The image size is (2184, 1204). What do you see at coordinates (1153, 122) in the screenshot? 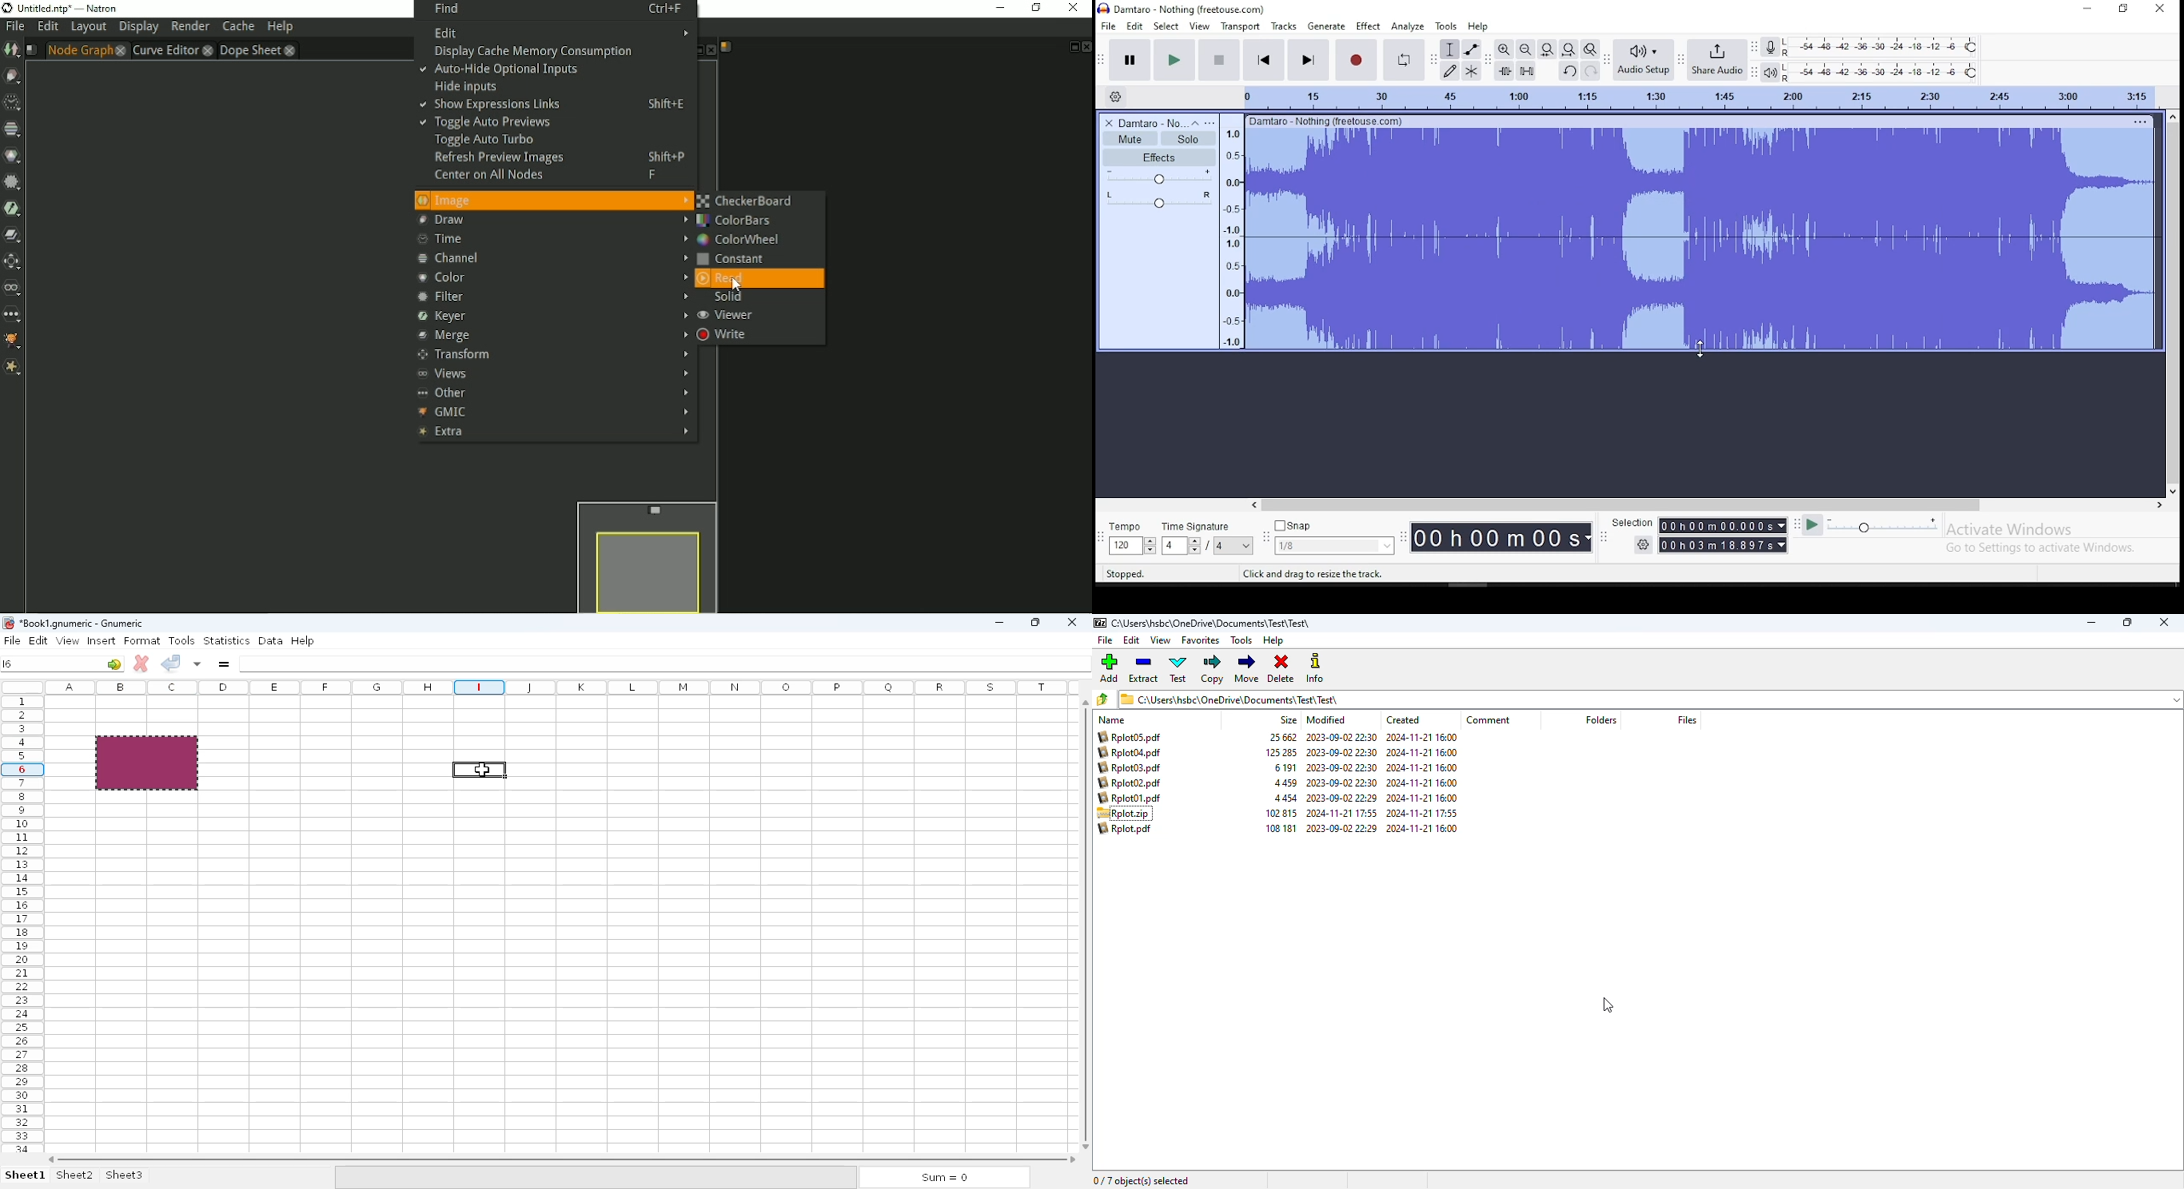
I see `Damtaro - No` at bounding box center [1153, 122].